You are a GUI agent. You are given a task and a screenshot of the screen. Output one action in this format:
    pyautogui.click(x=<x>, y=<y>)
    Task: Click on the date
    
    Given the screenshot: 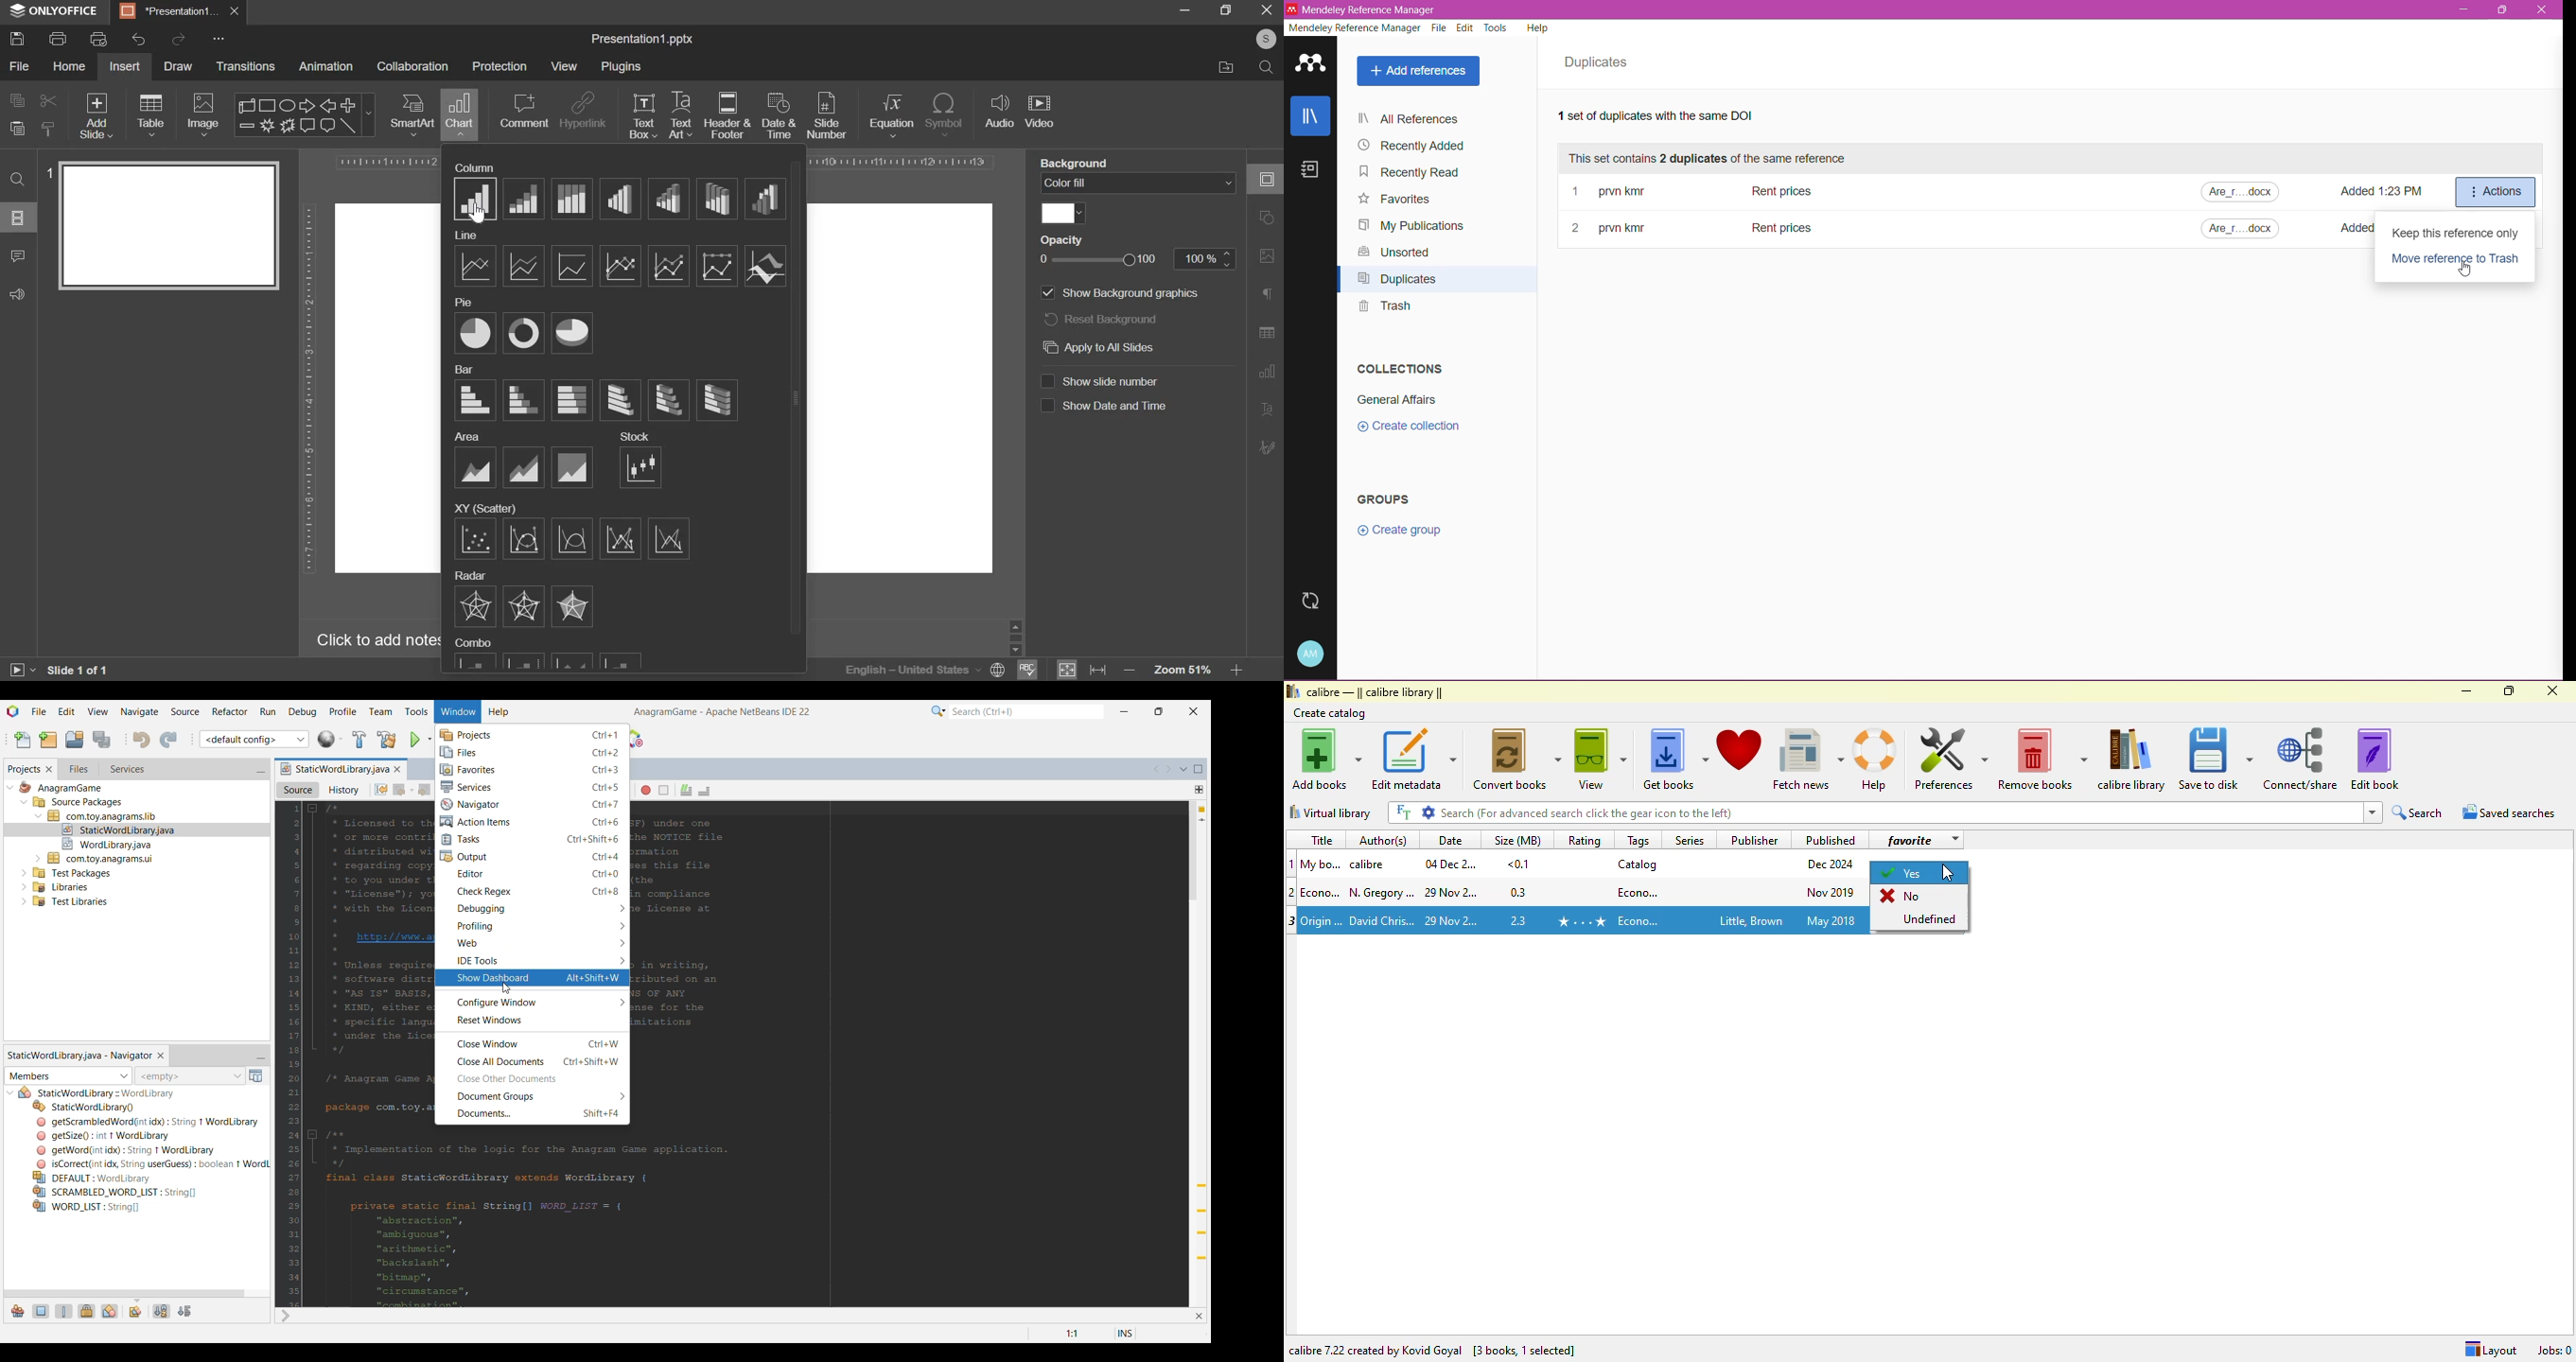 What is the action you would take?
    pyautogui.click(x=1450, y=840)
    